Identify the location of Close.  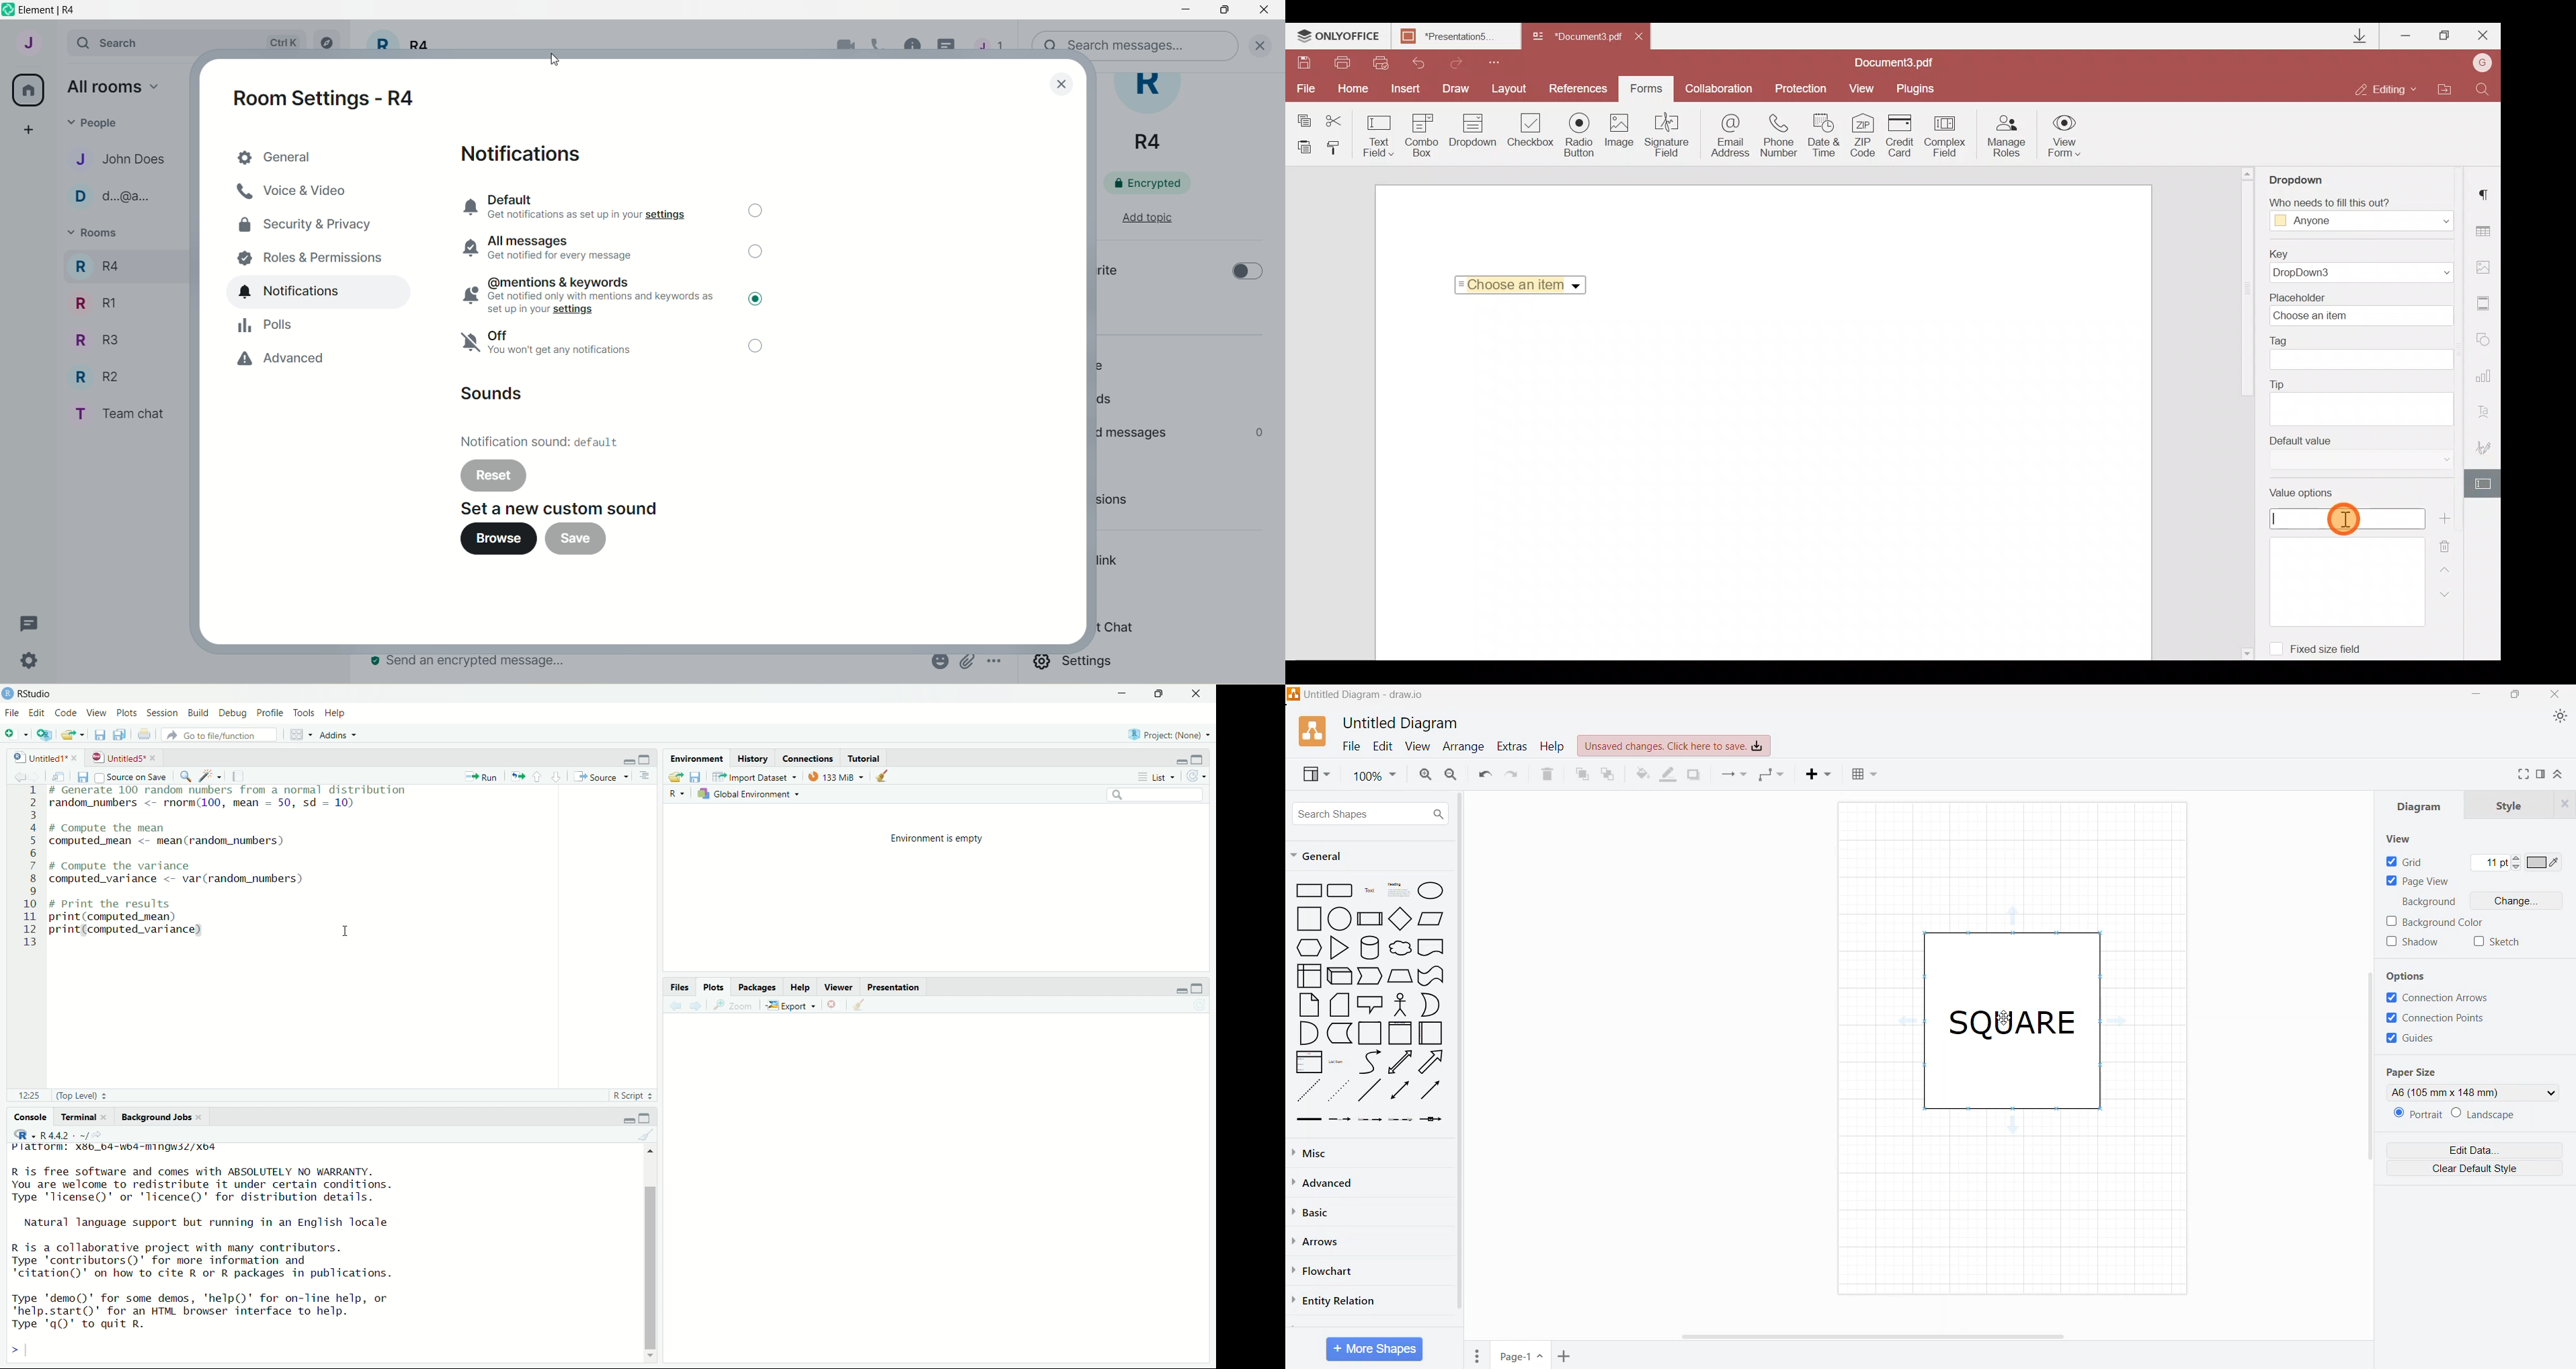
(2553, 694).